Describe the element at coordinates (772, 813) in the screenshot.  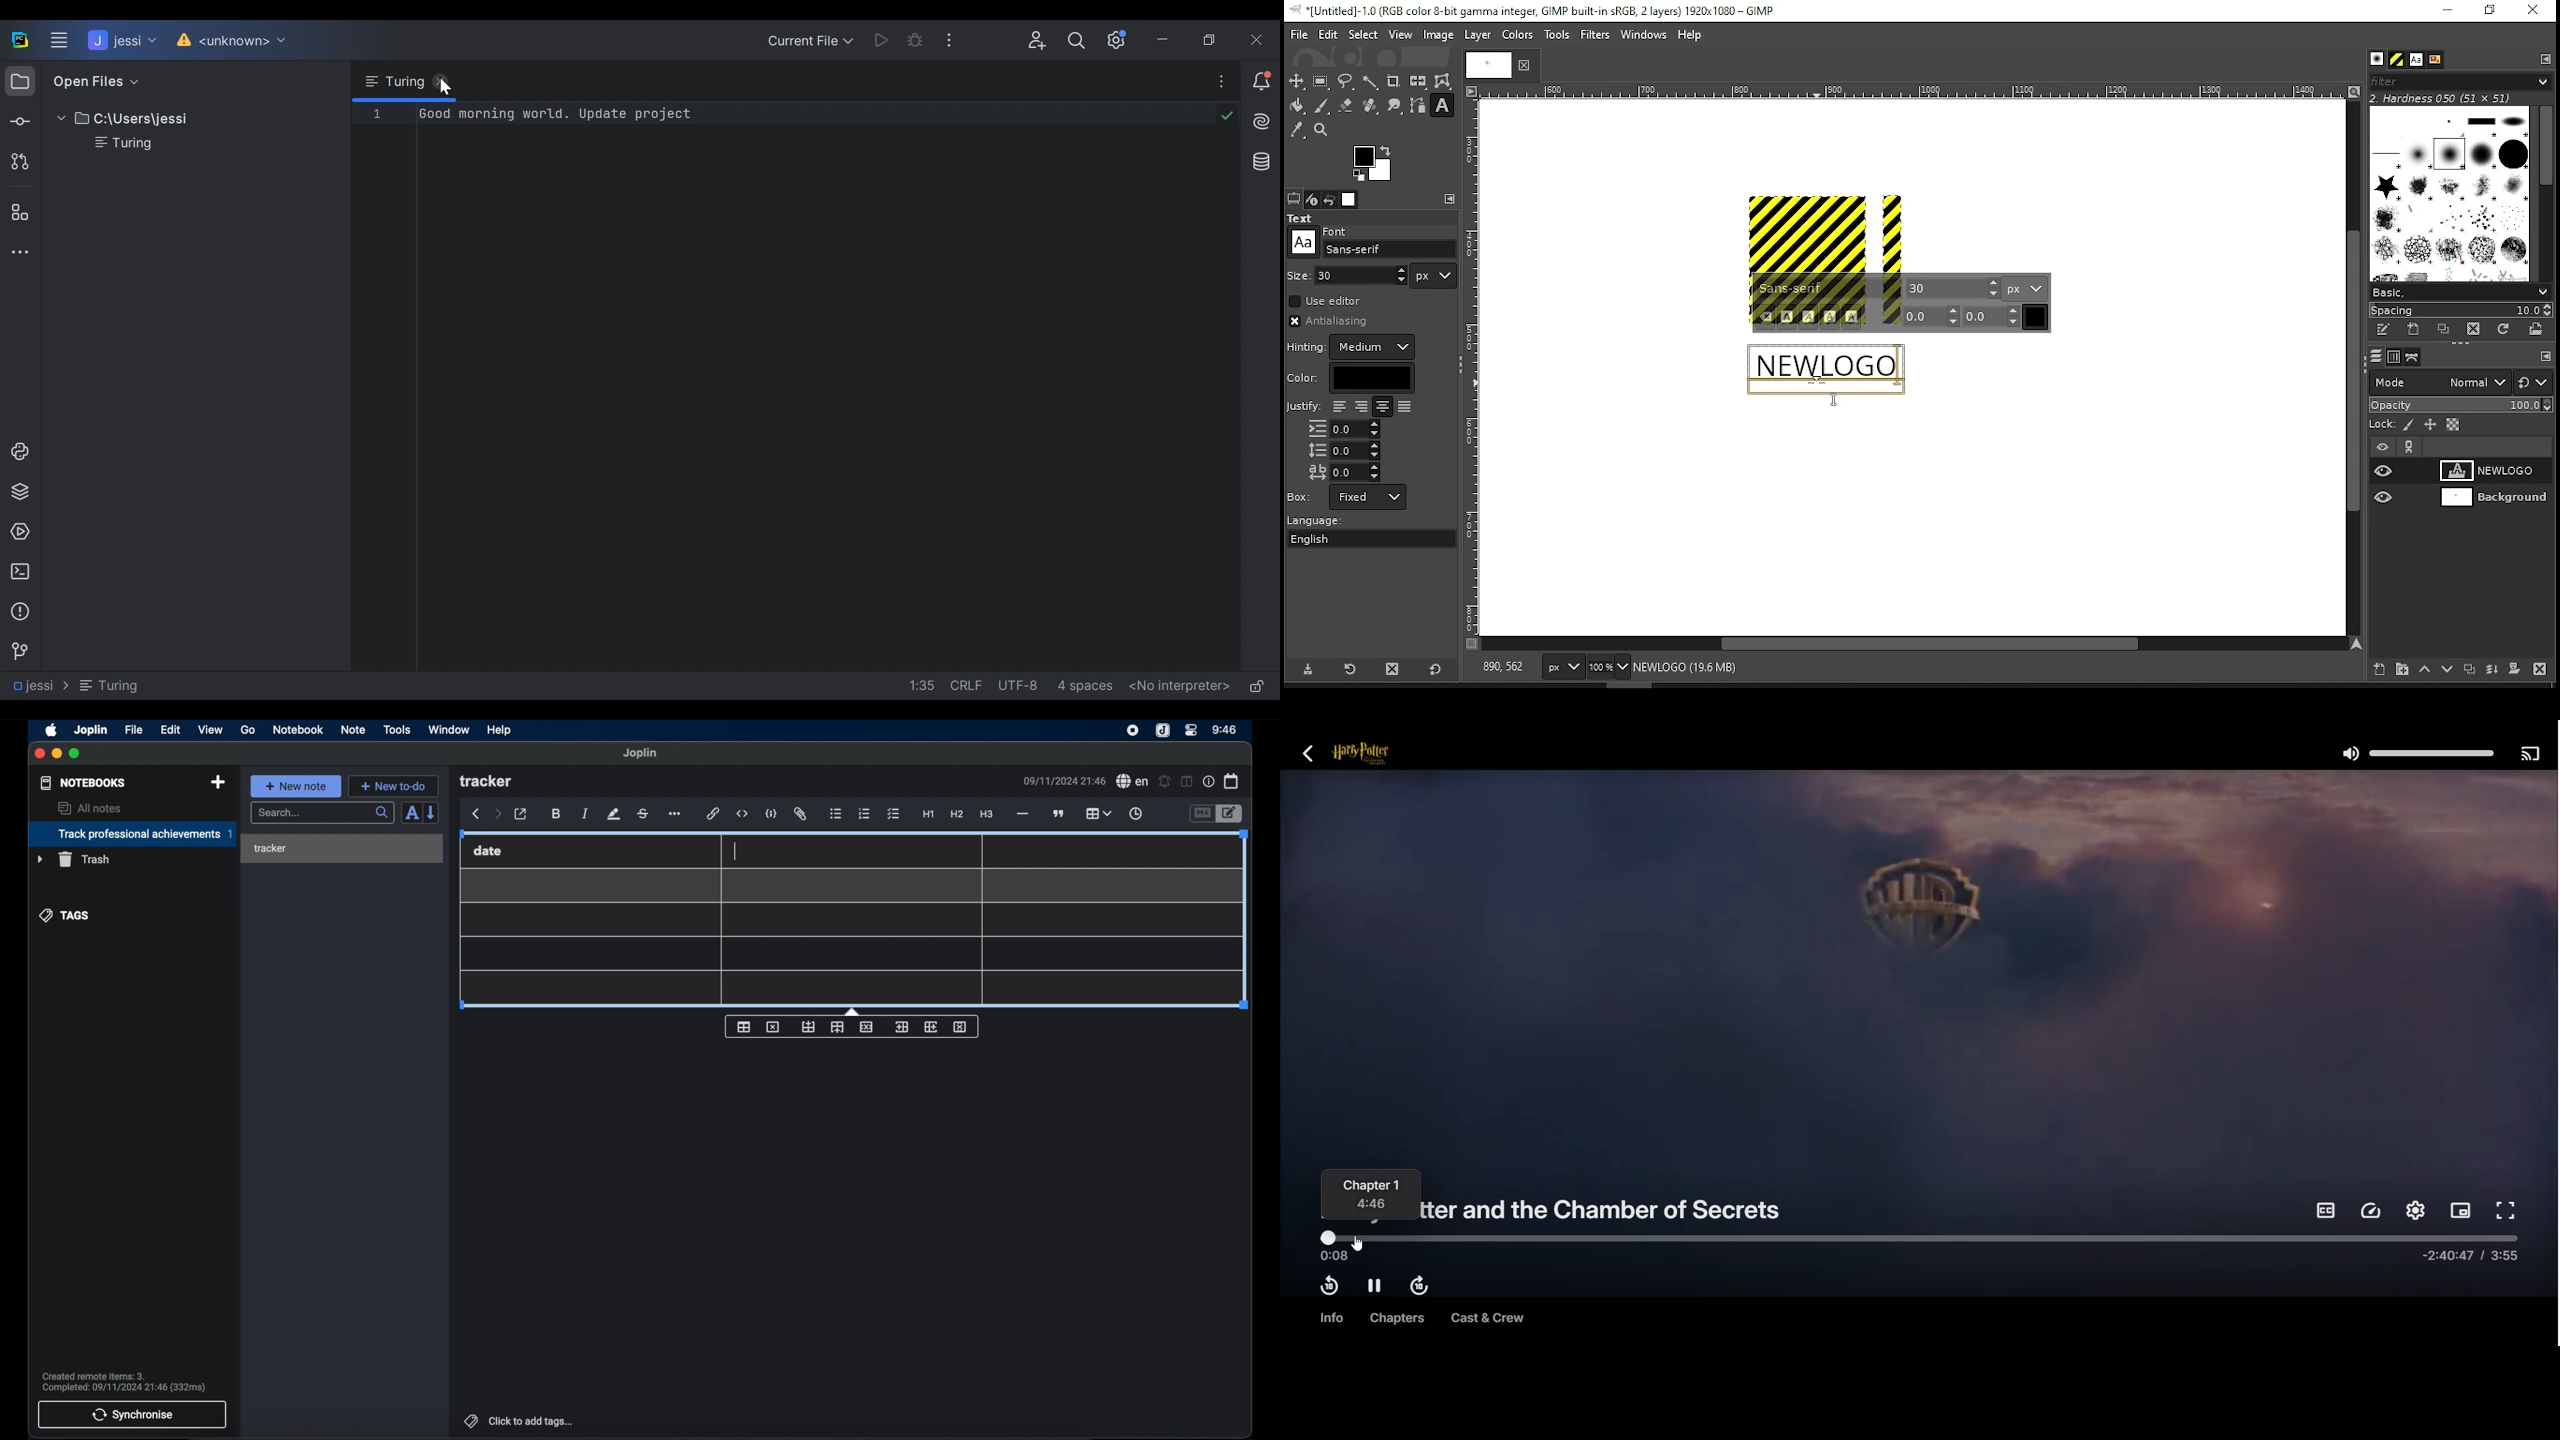
I see `code` at that location.